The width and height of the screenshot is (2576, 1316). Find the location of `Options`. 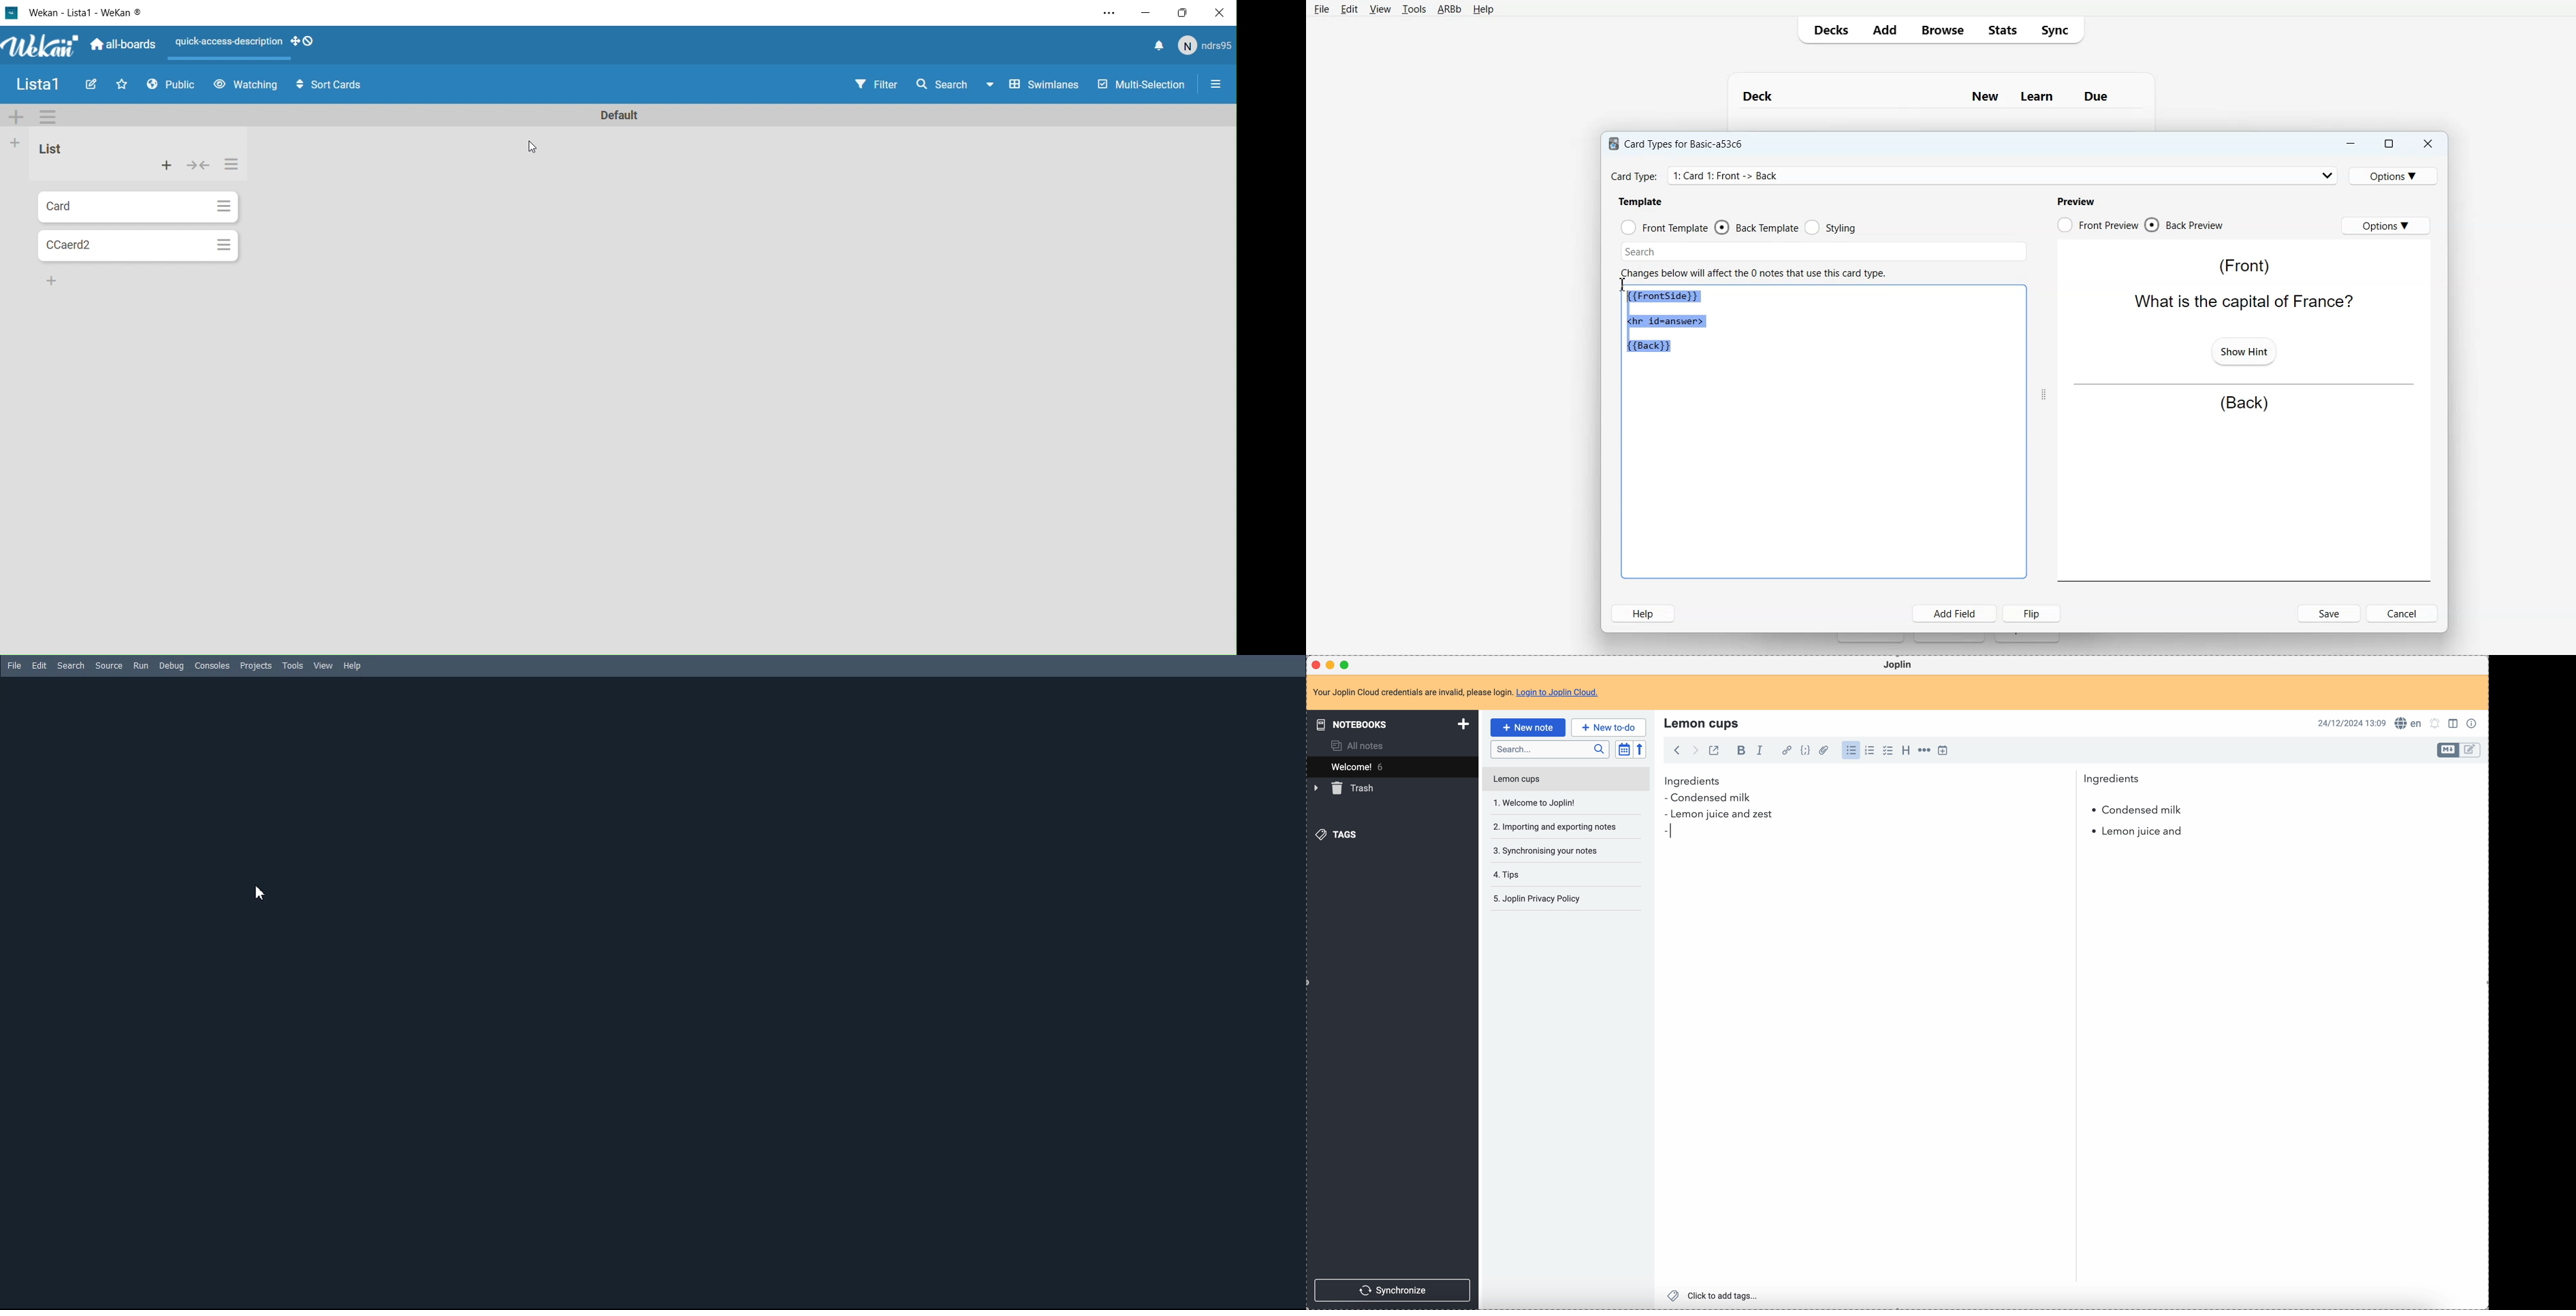

Options is located at coordinates (2396, 175).